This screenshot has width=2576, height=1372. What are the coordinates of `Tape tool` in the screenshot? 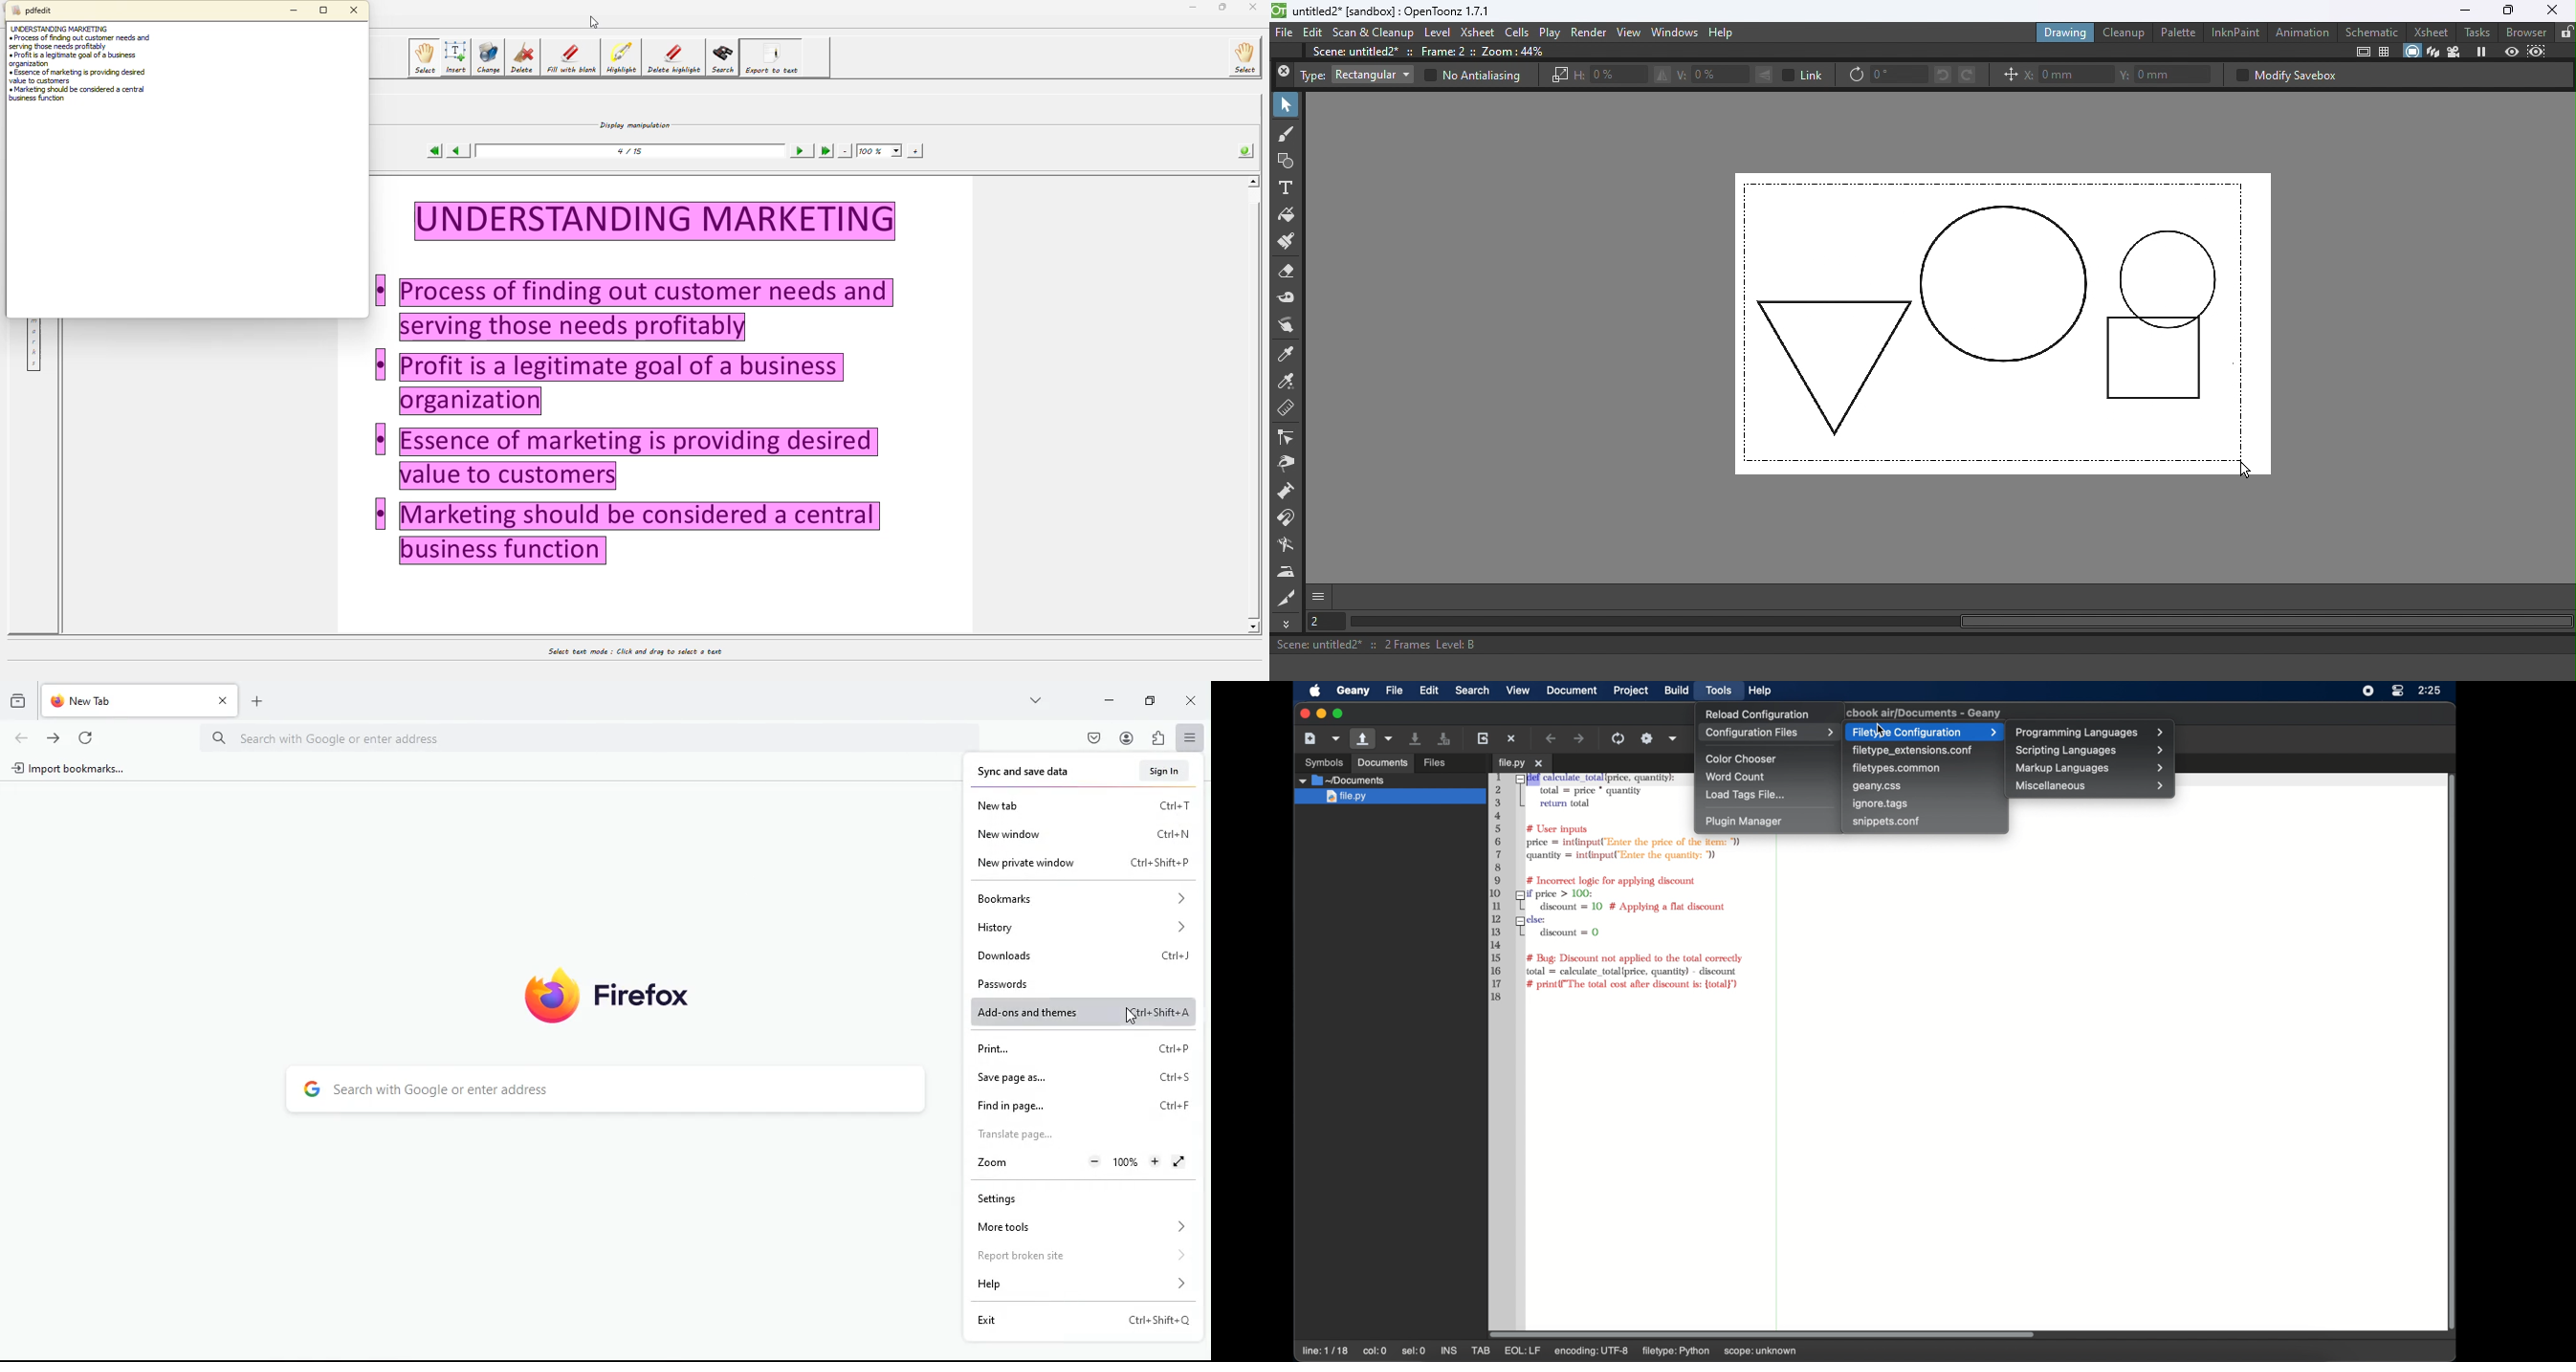 It's located at (1288, 297).